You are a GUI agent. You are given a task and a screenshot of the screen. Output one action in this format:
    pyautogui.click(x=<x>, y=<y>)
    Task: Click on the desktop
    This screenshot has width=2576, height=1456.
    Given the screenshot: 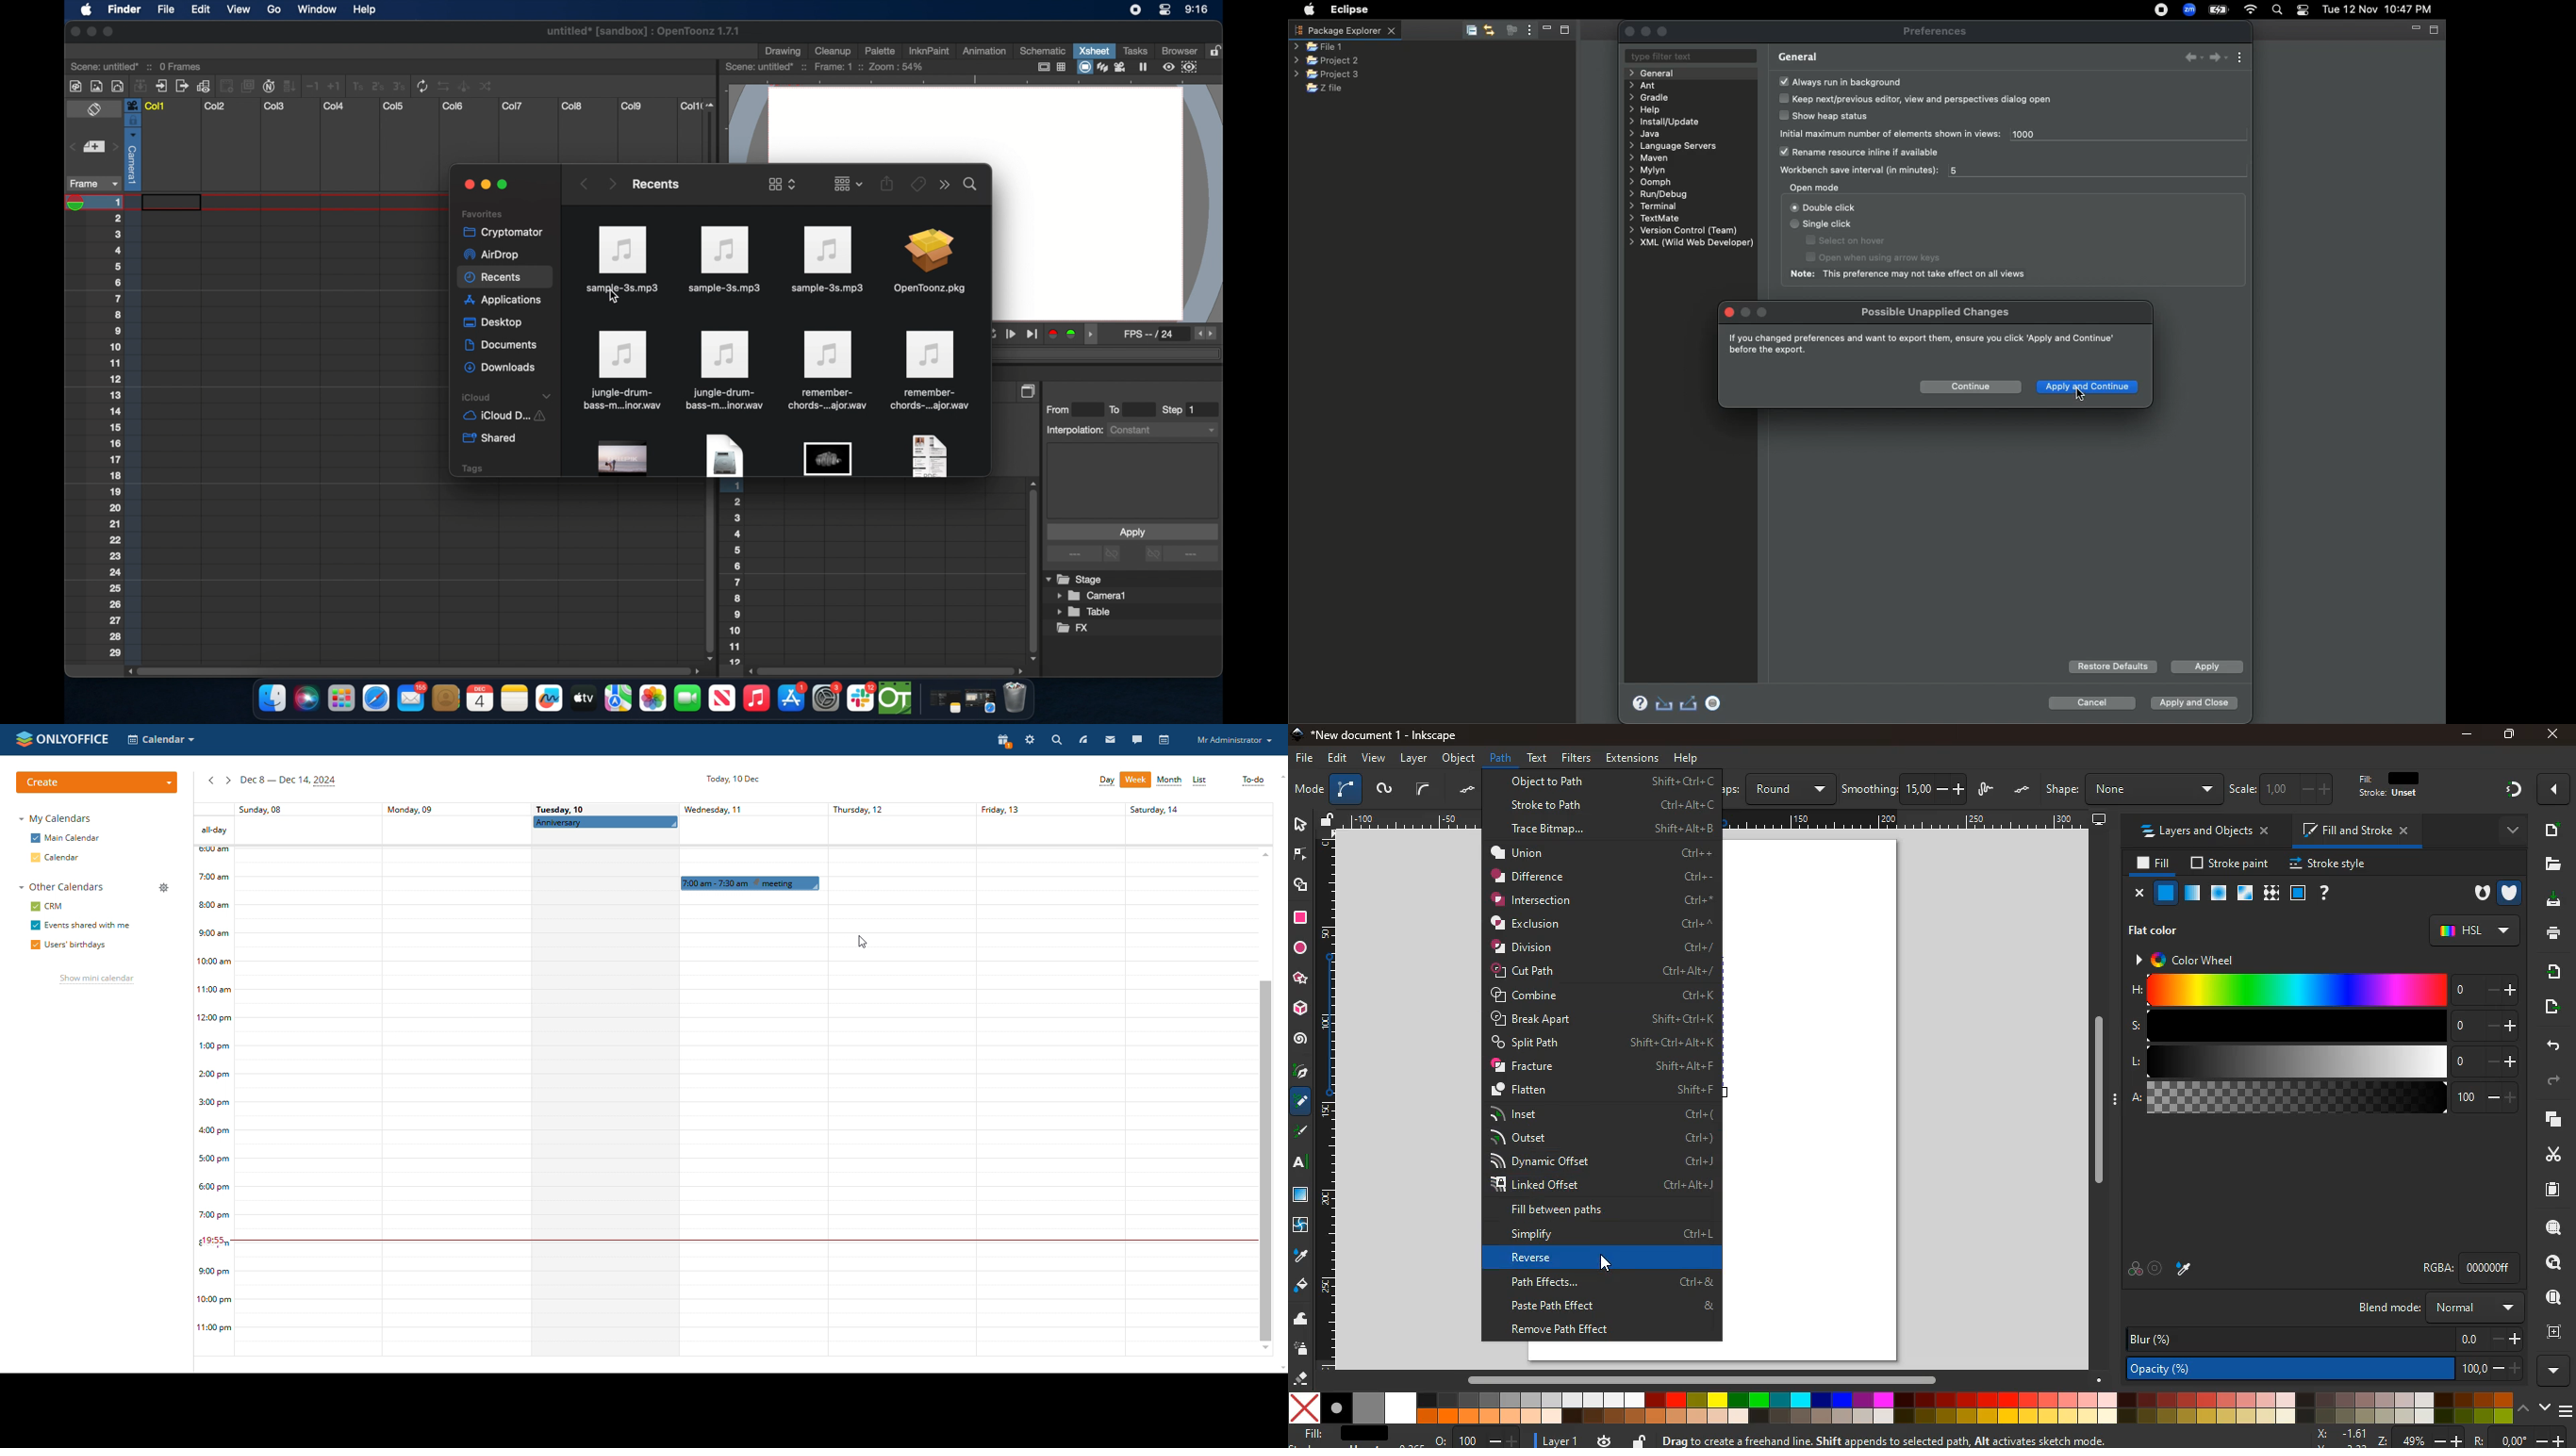 What is the action you would take?
    pyautogui.click(x=2100, y=820)
    